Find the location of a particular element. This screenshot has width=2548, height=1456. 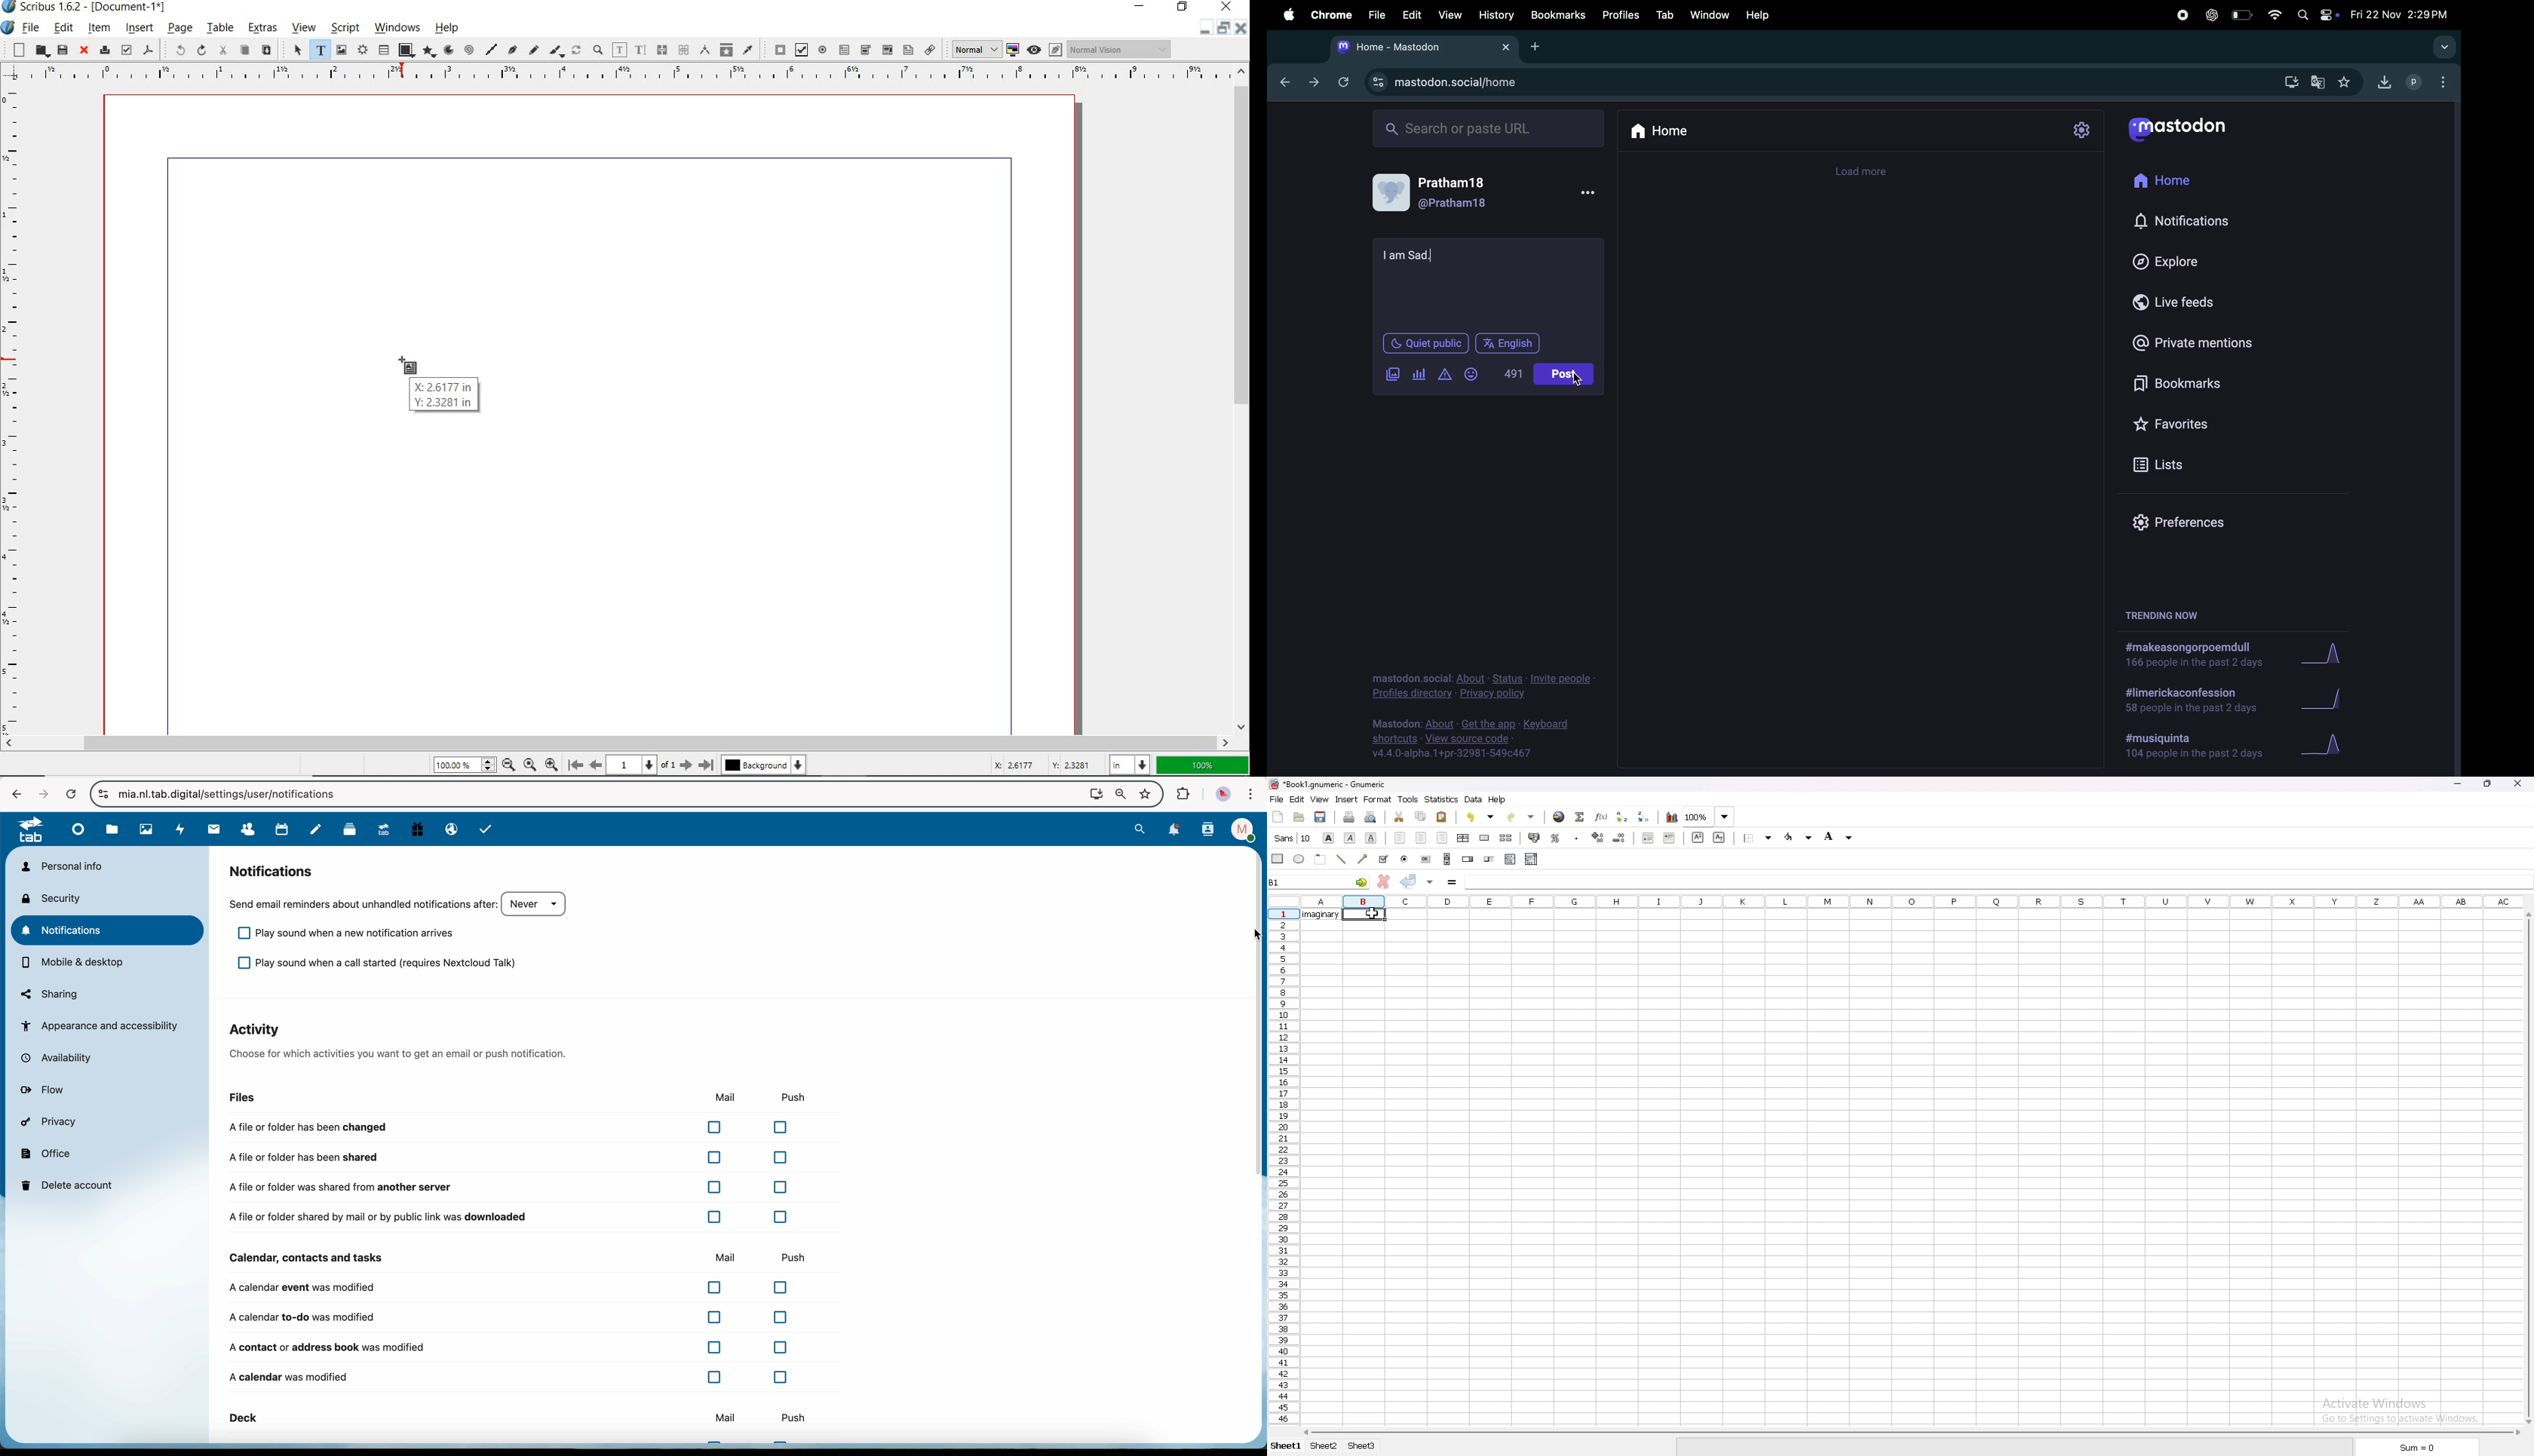

selected cell row is located at coordinates (1283, 914).